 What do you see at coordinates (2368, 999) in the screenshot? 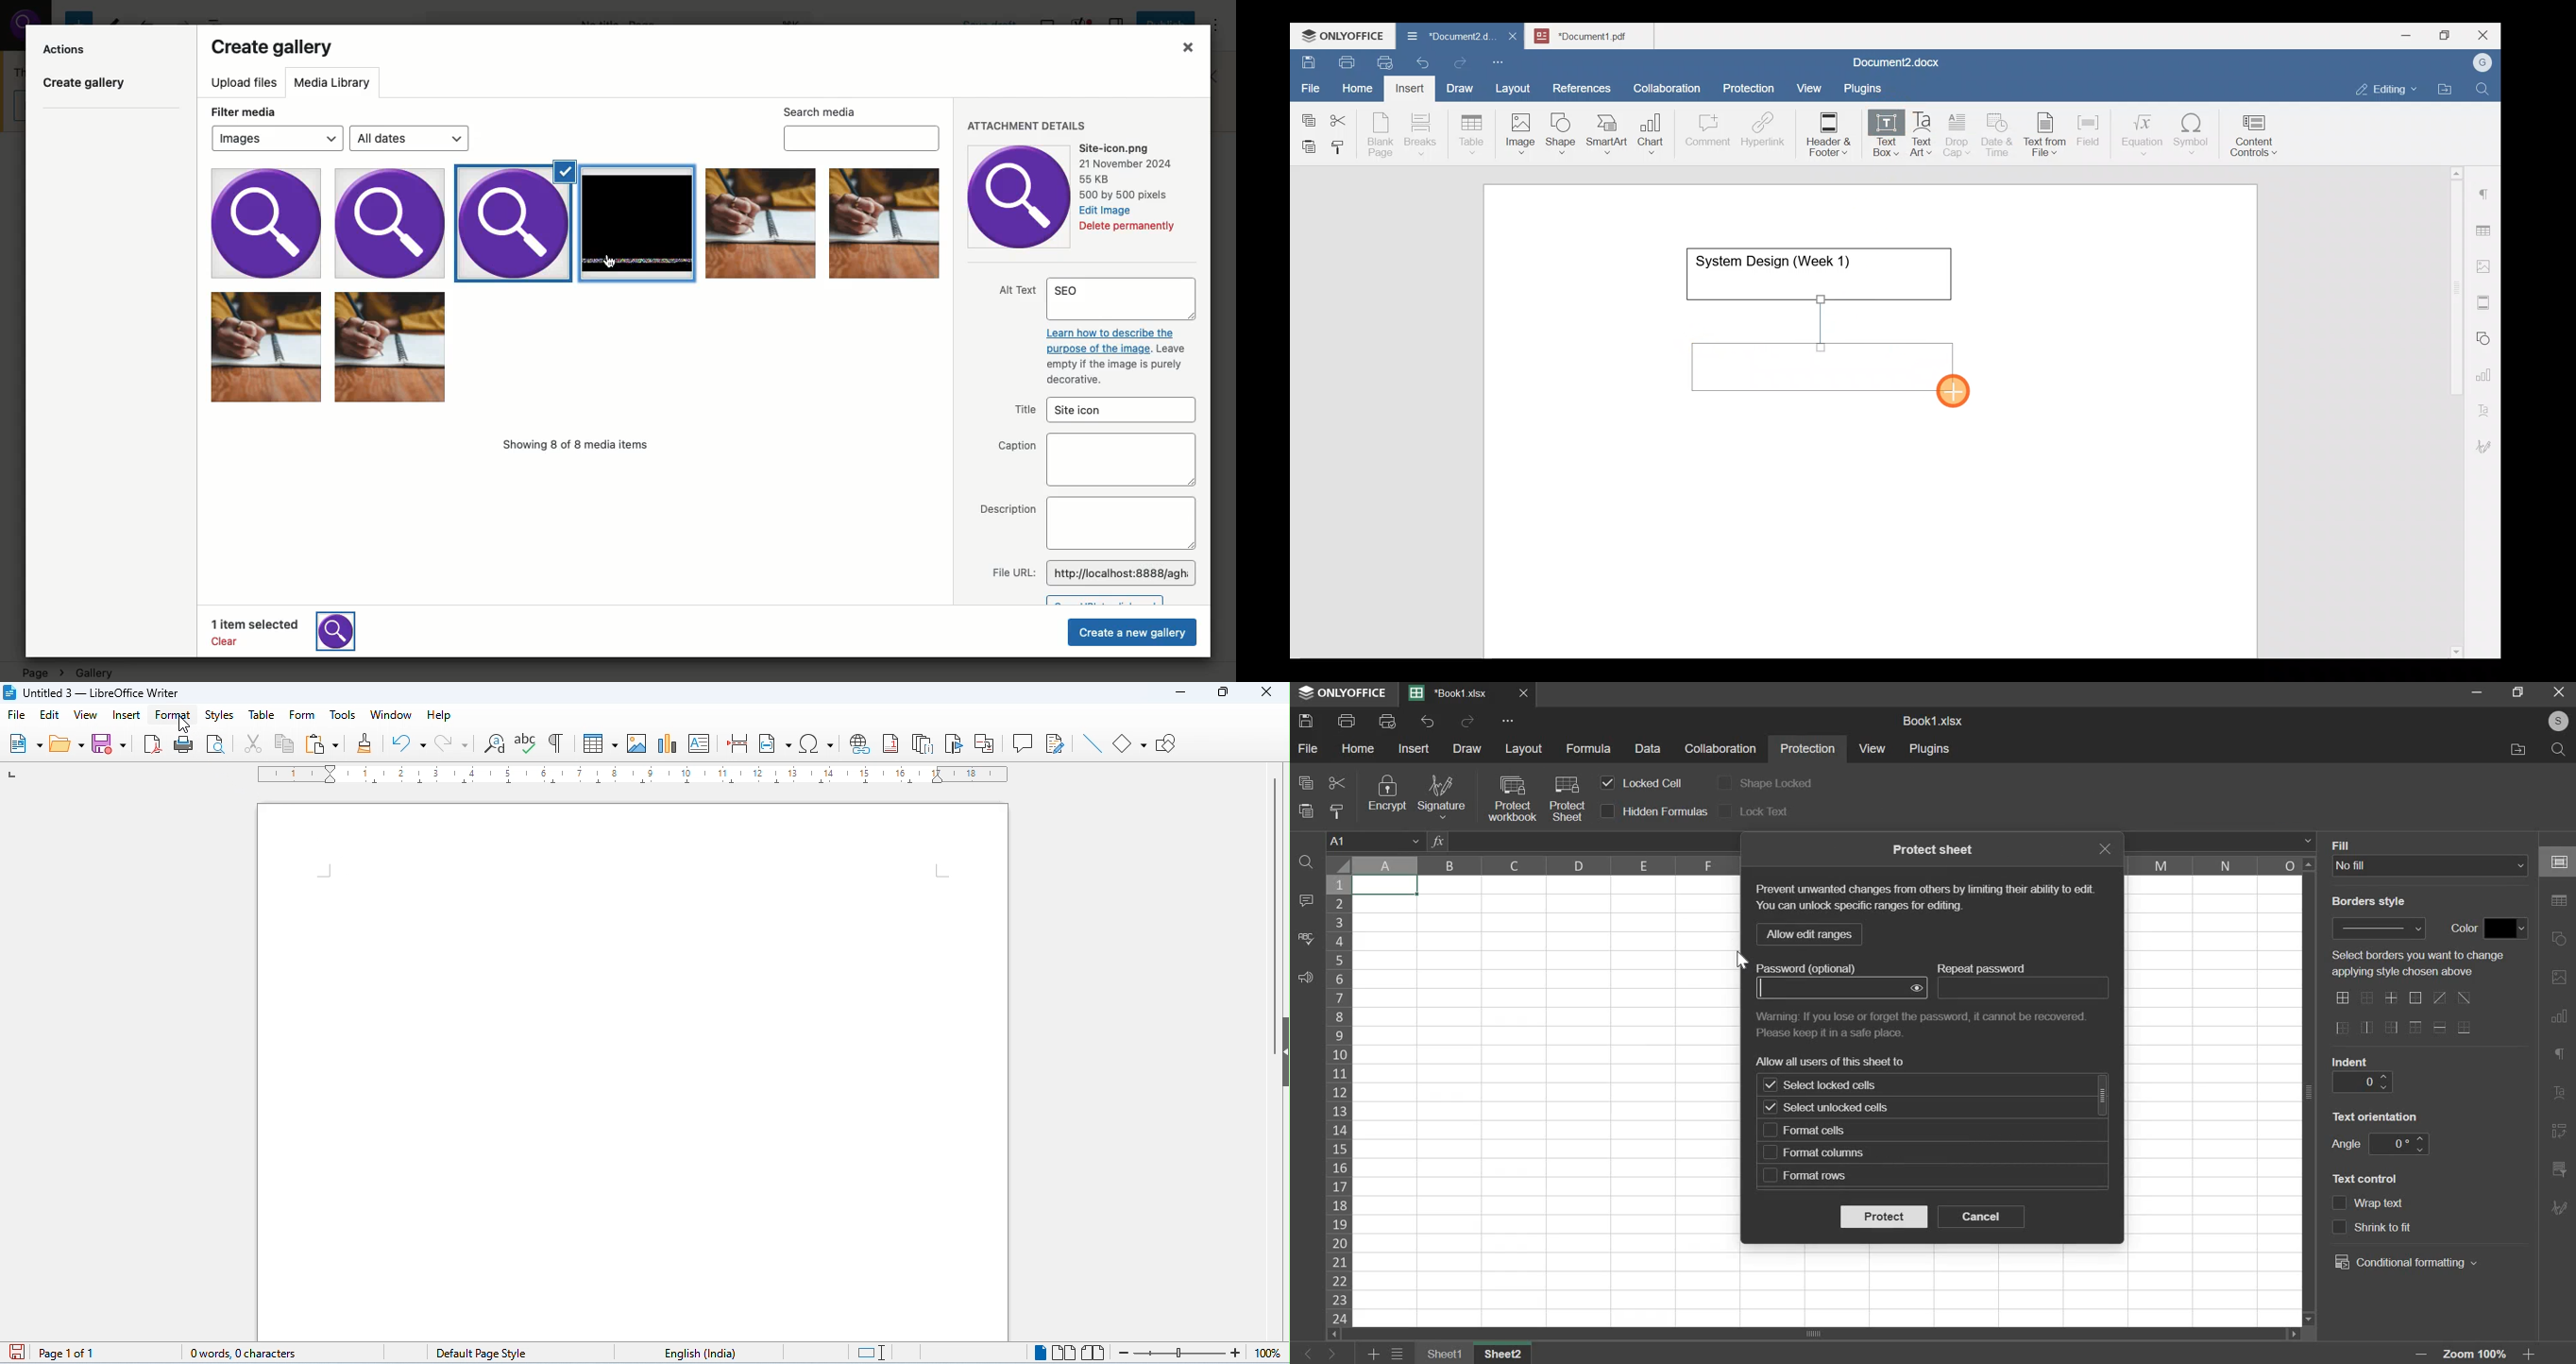
I see `border options` at bounding box center [2368, 999].